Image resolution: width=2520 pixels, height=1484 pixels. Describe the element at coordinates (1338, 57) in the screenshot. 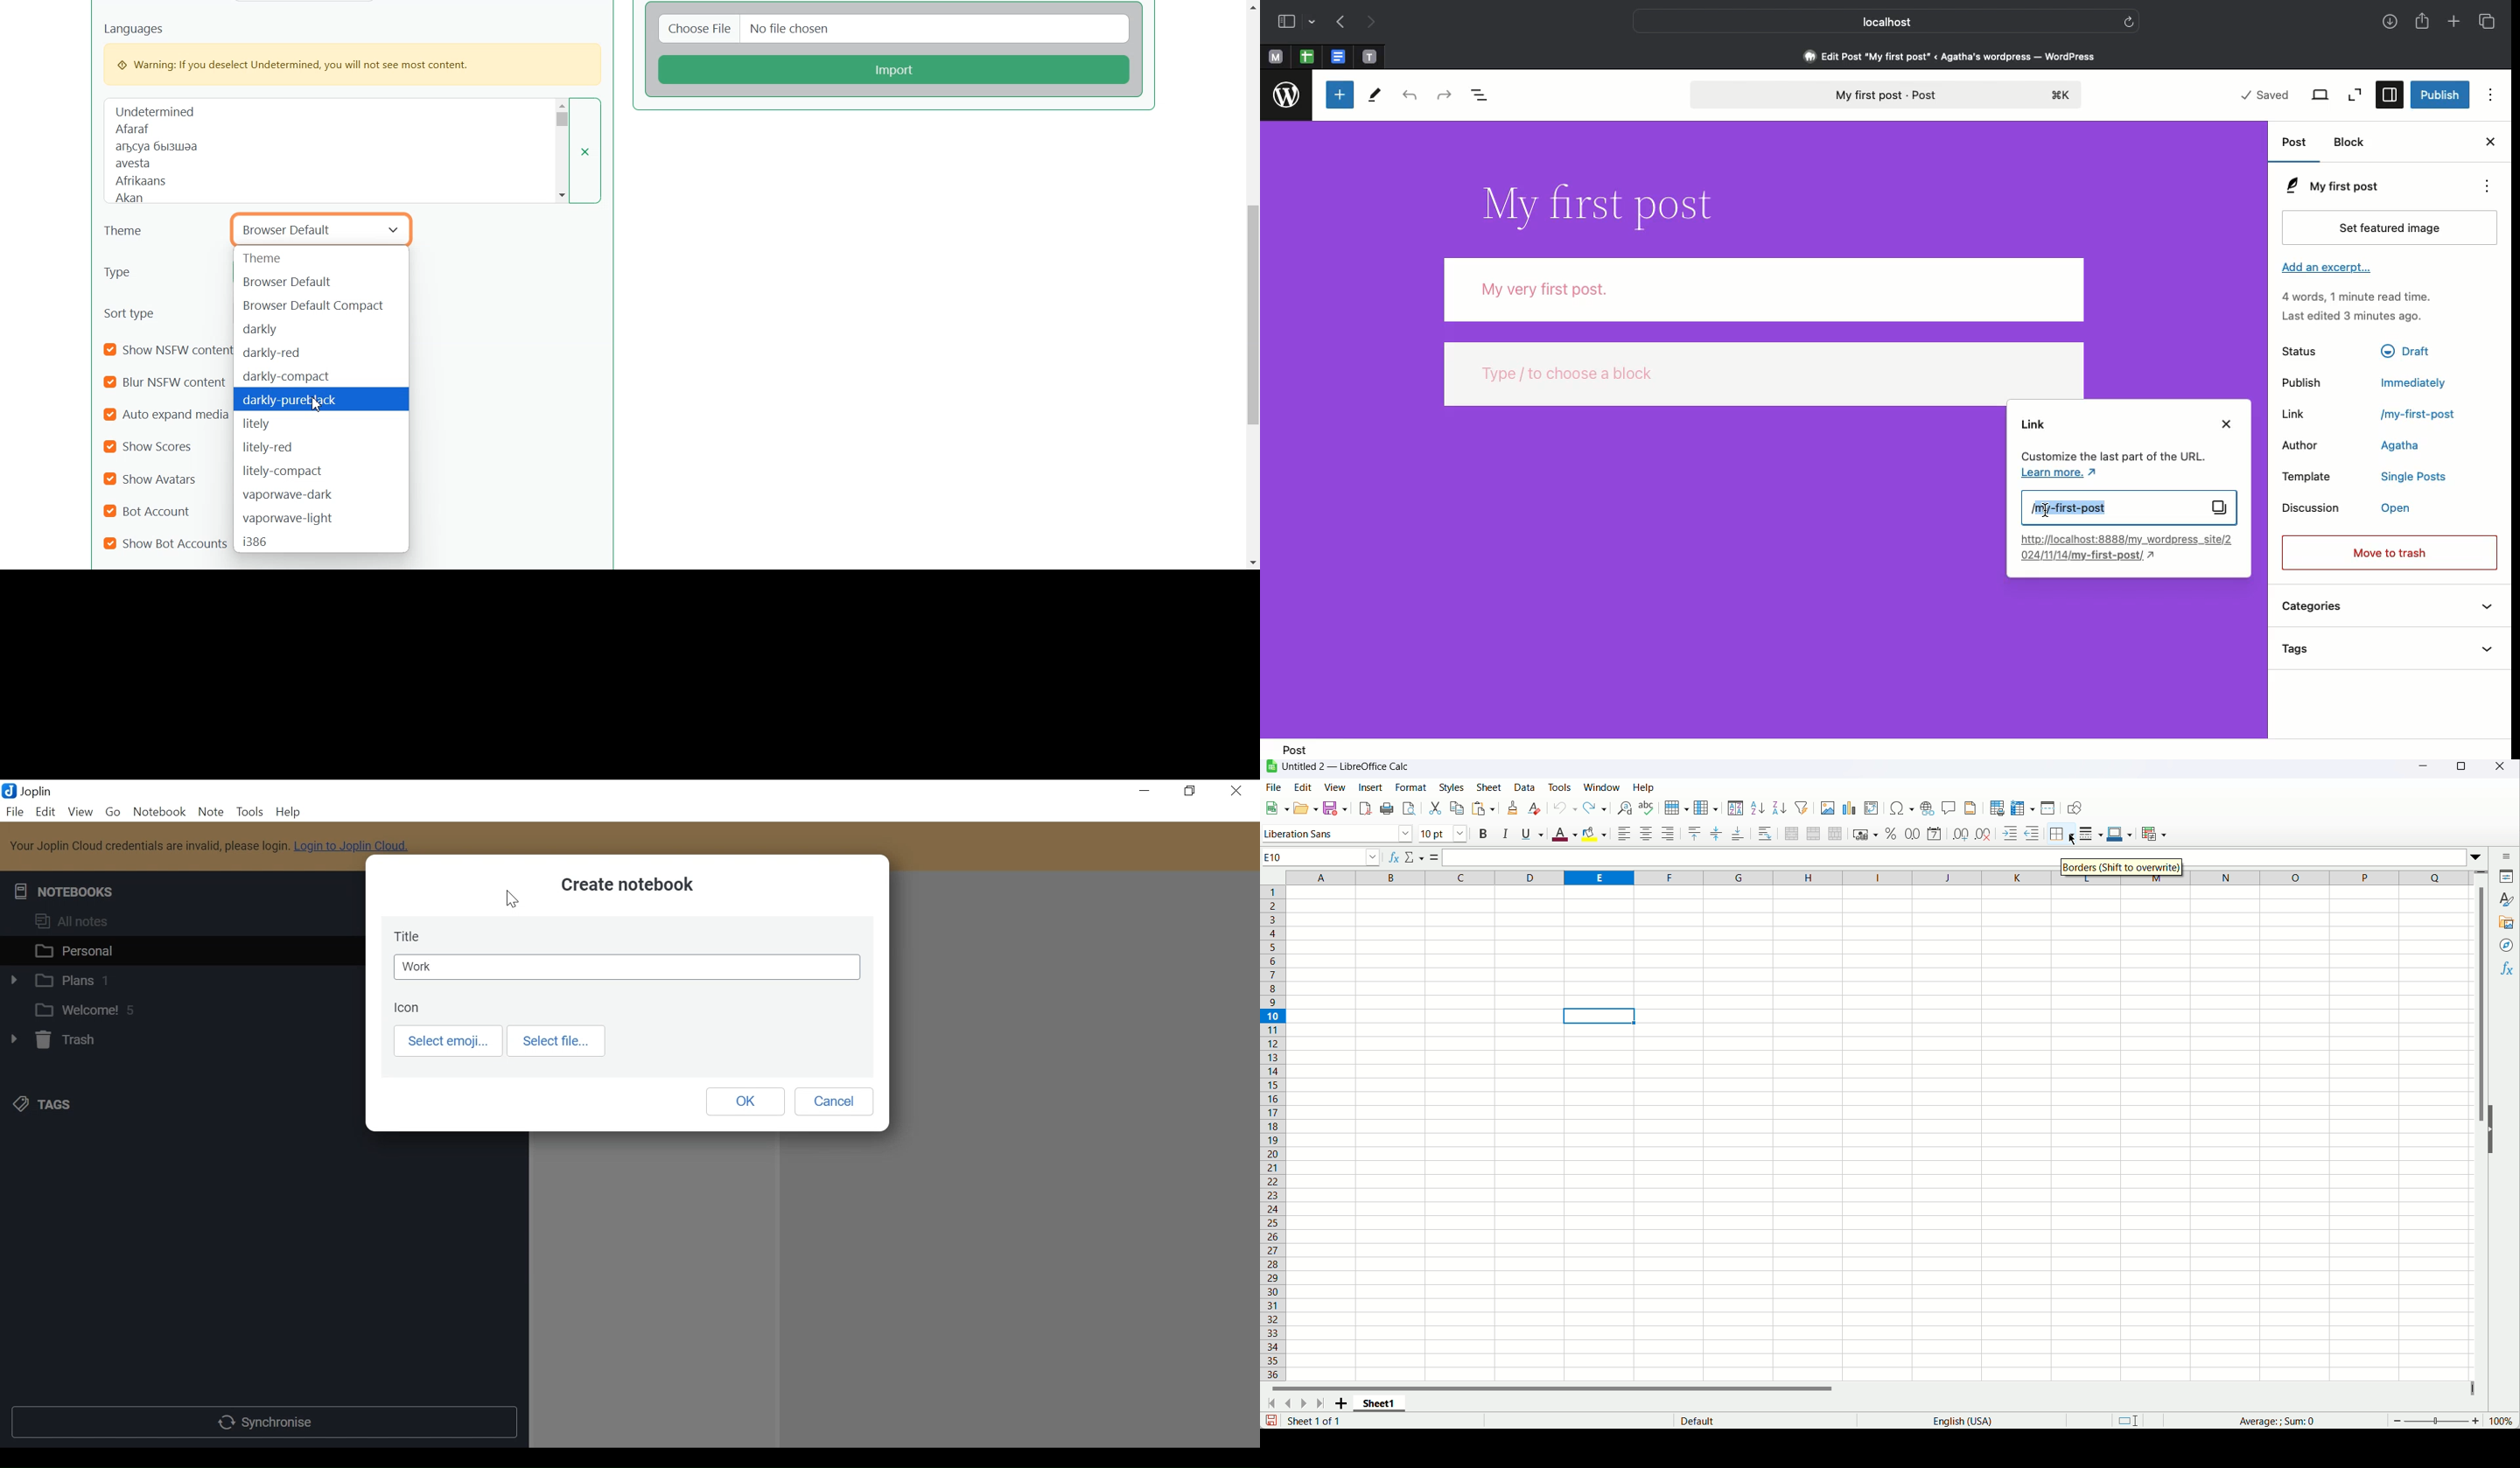

I see `pinned tabs` at that location.